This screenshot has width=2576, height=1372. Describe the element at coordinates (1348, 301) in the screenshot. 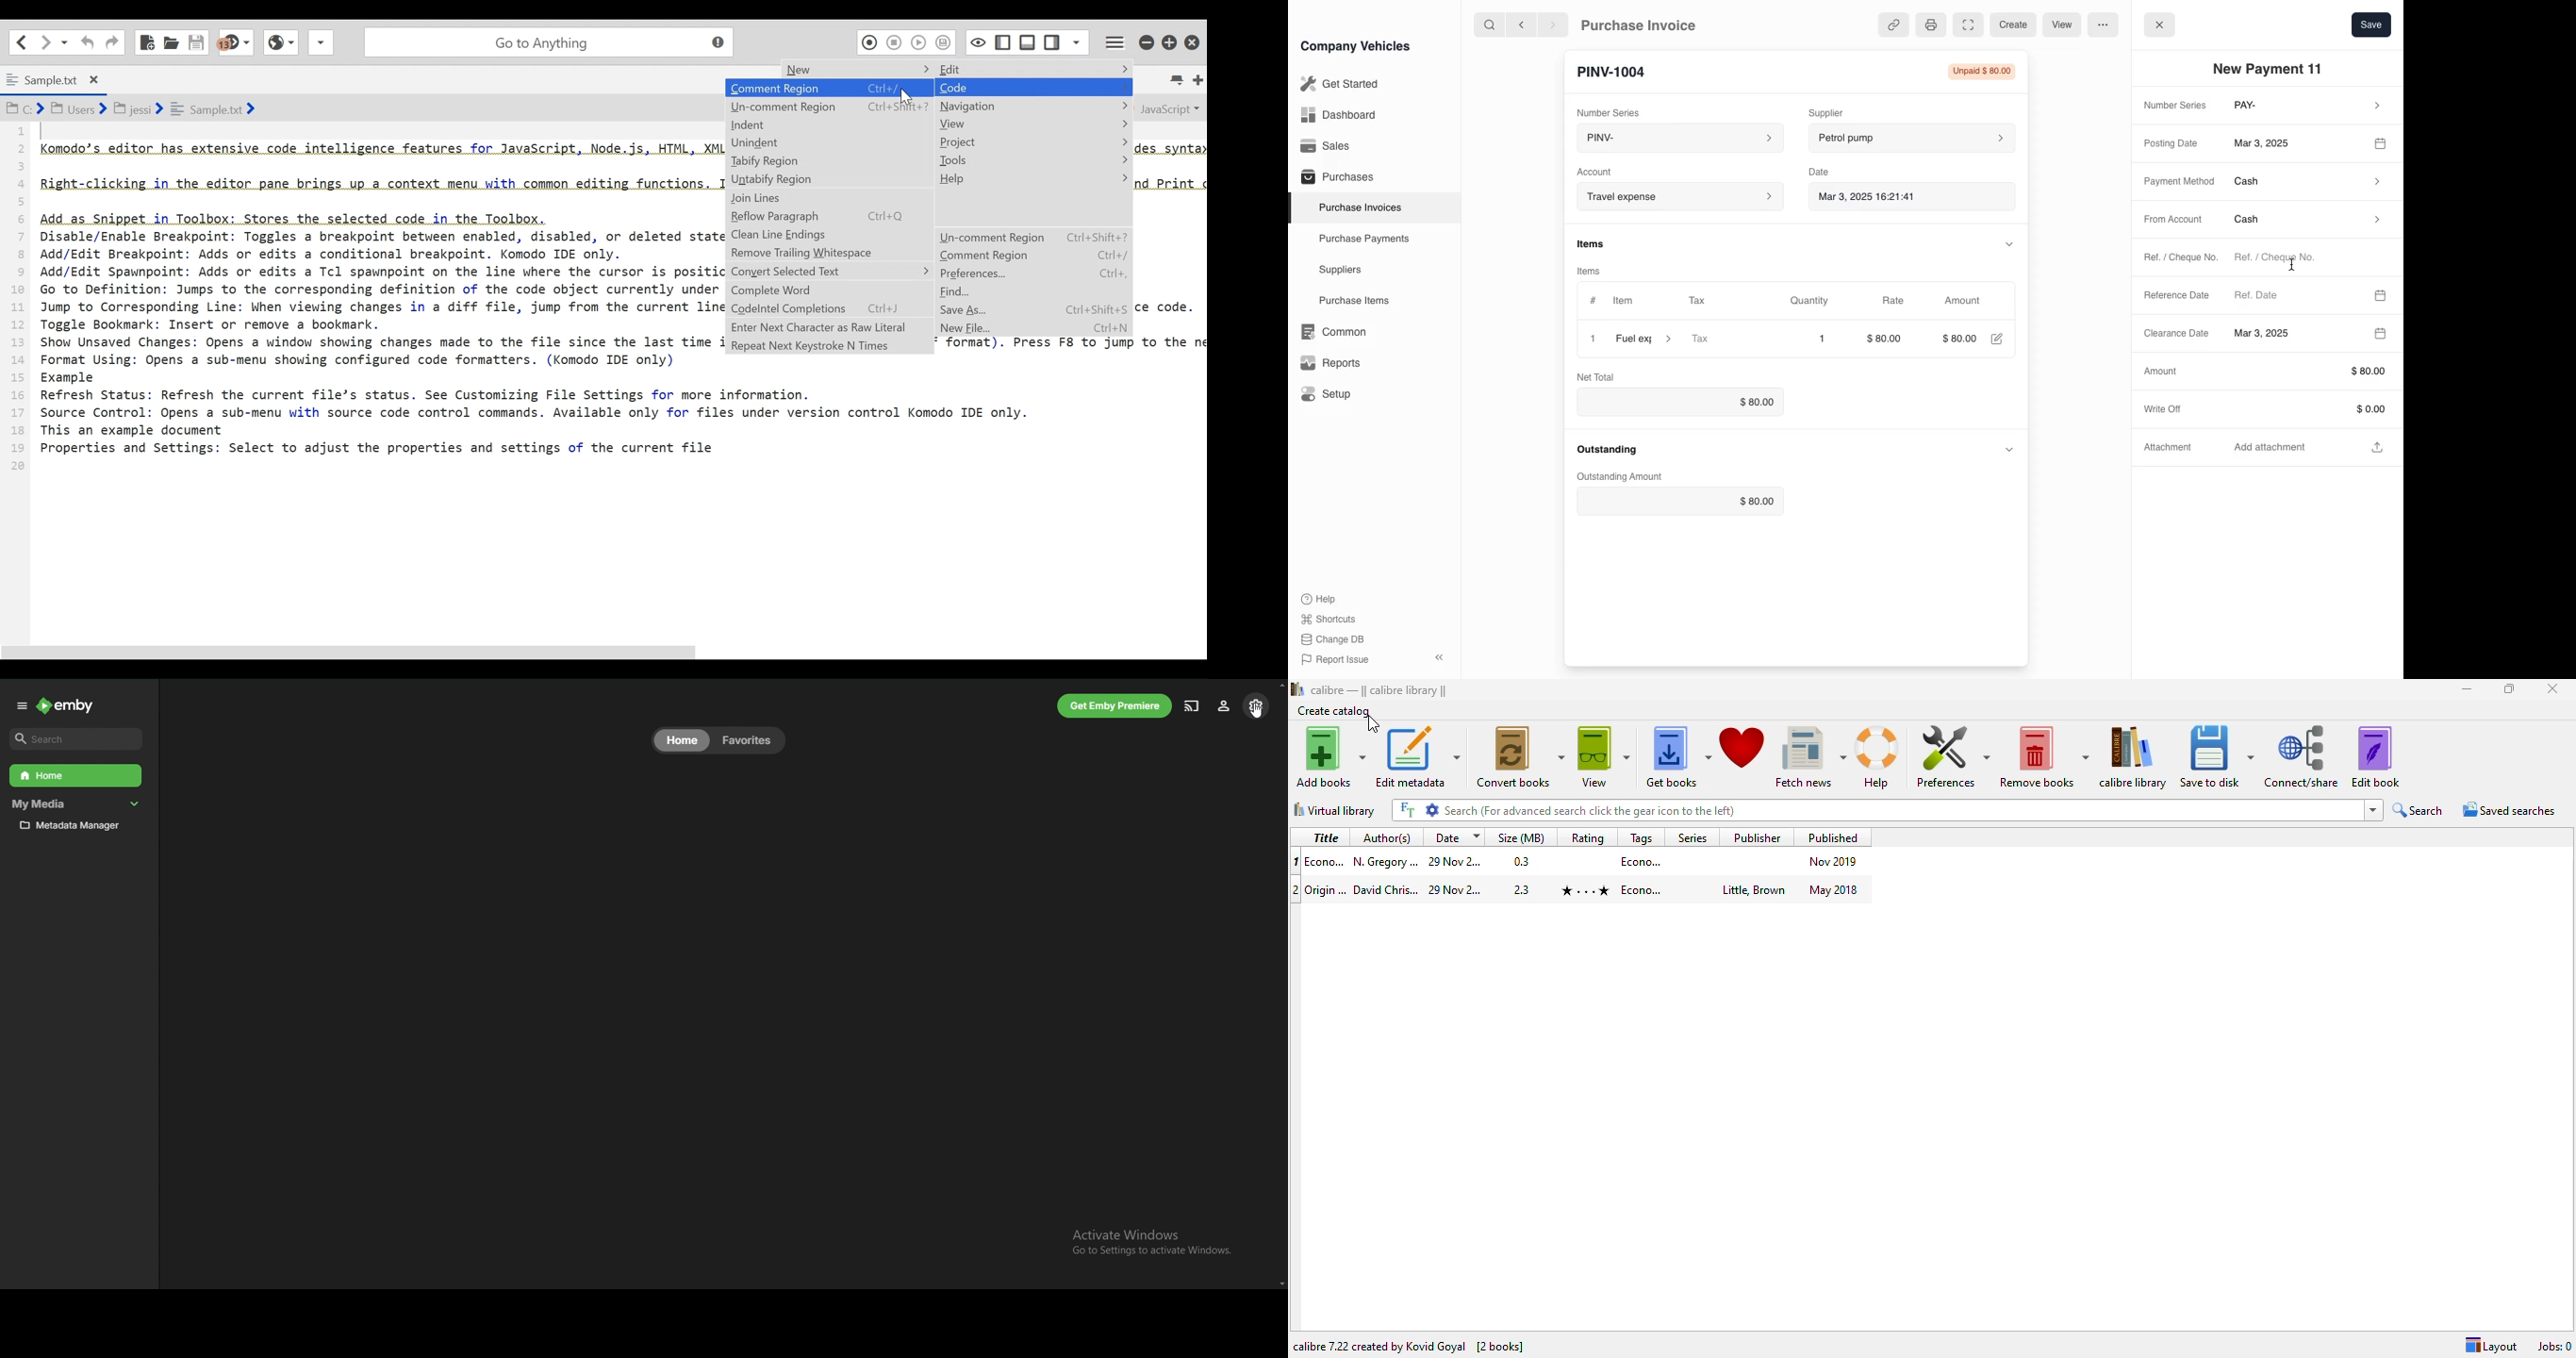

I see `Purchase items` at that location.